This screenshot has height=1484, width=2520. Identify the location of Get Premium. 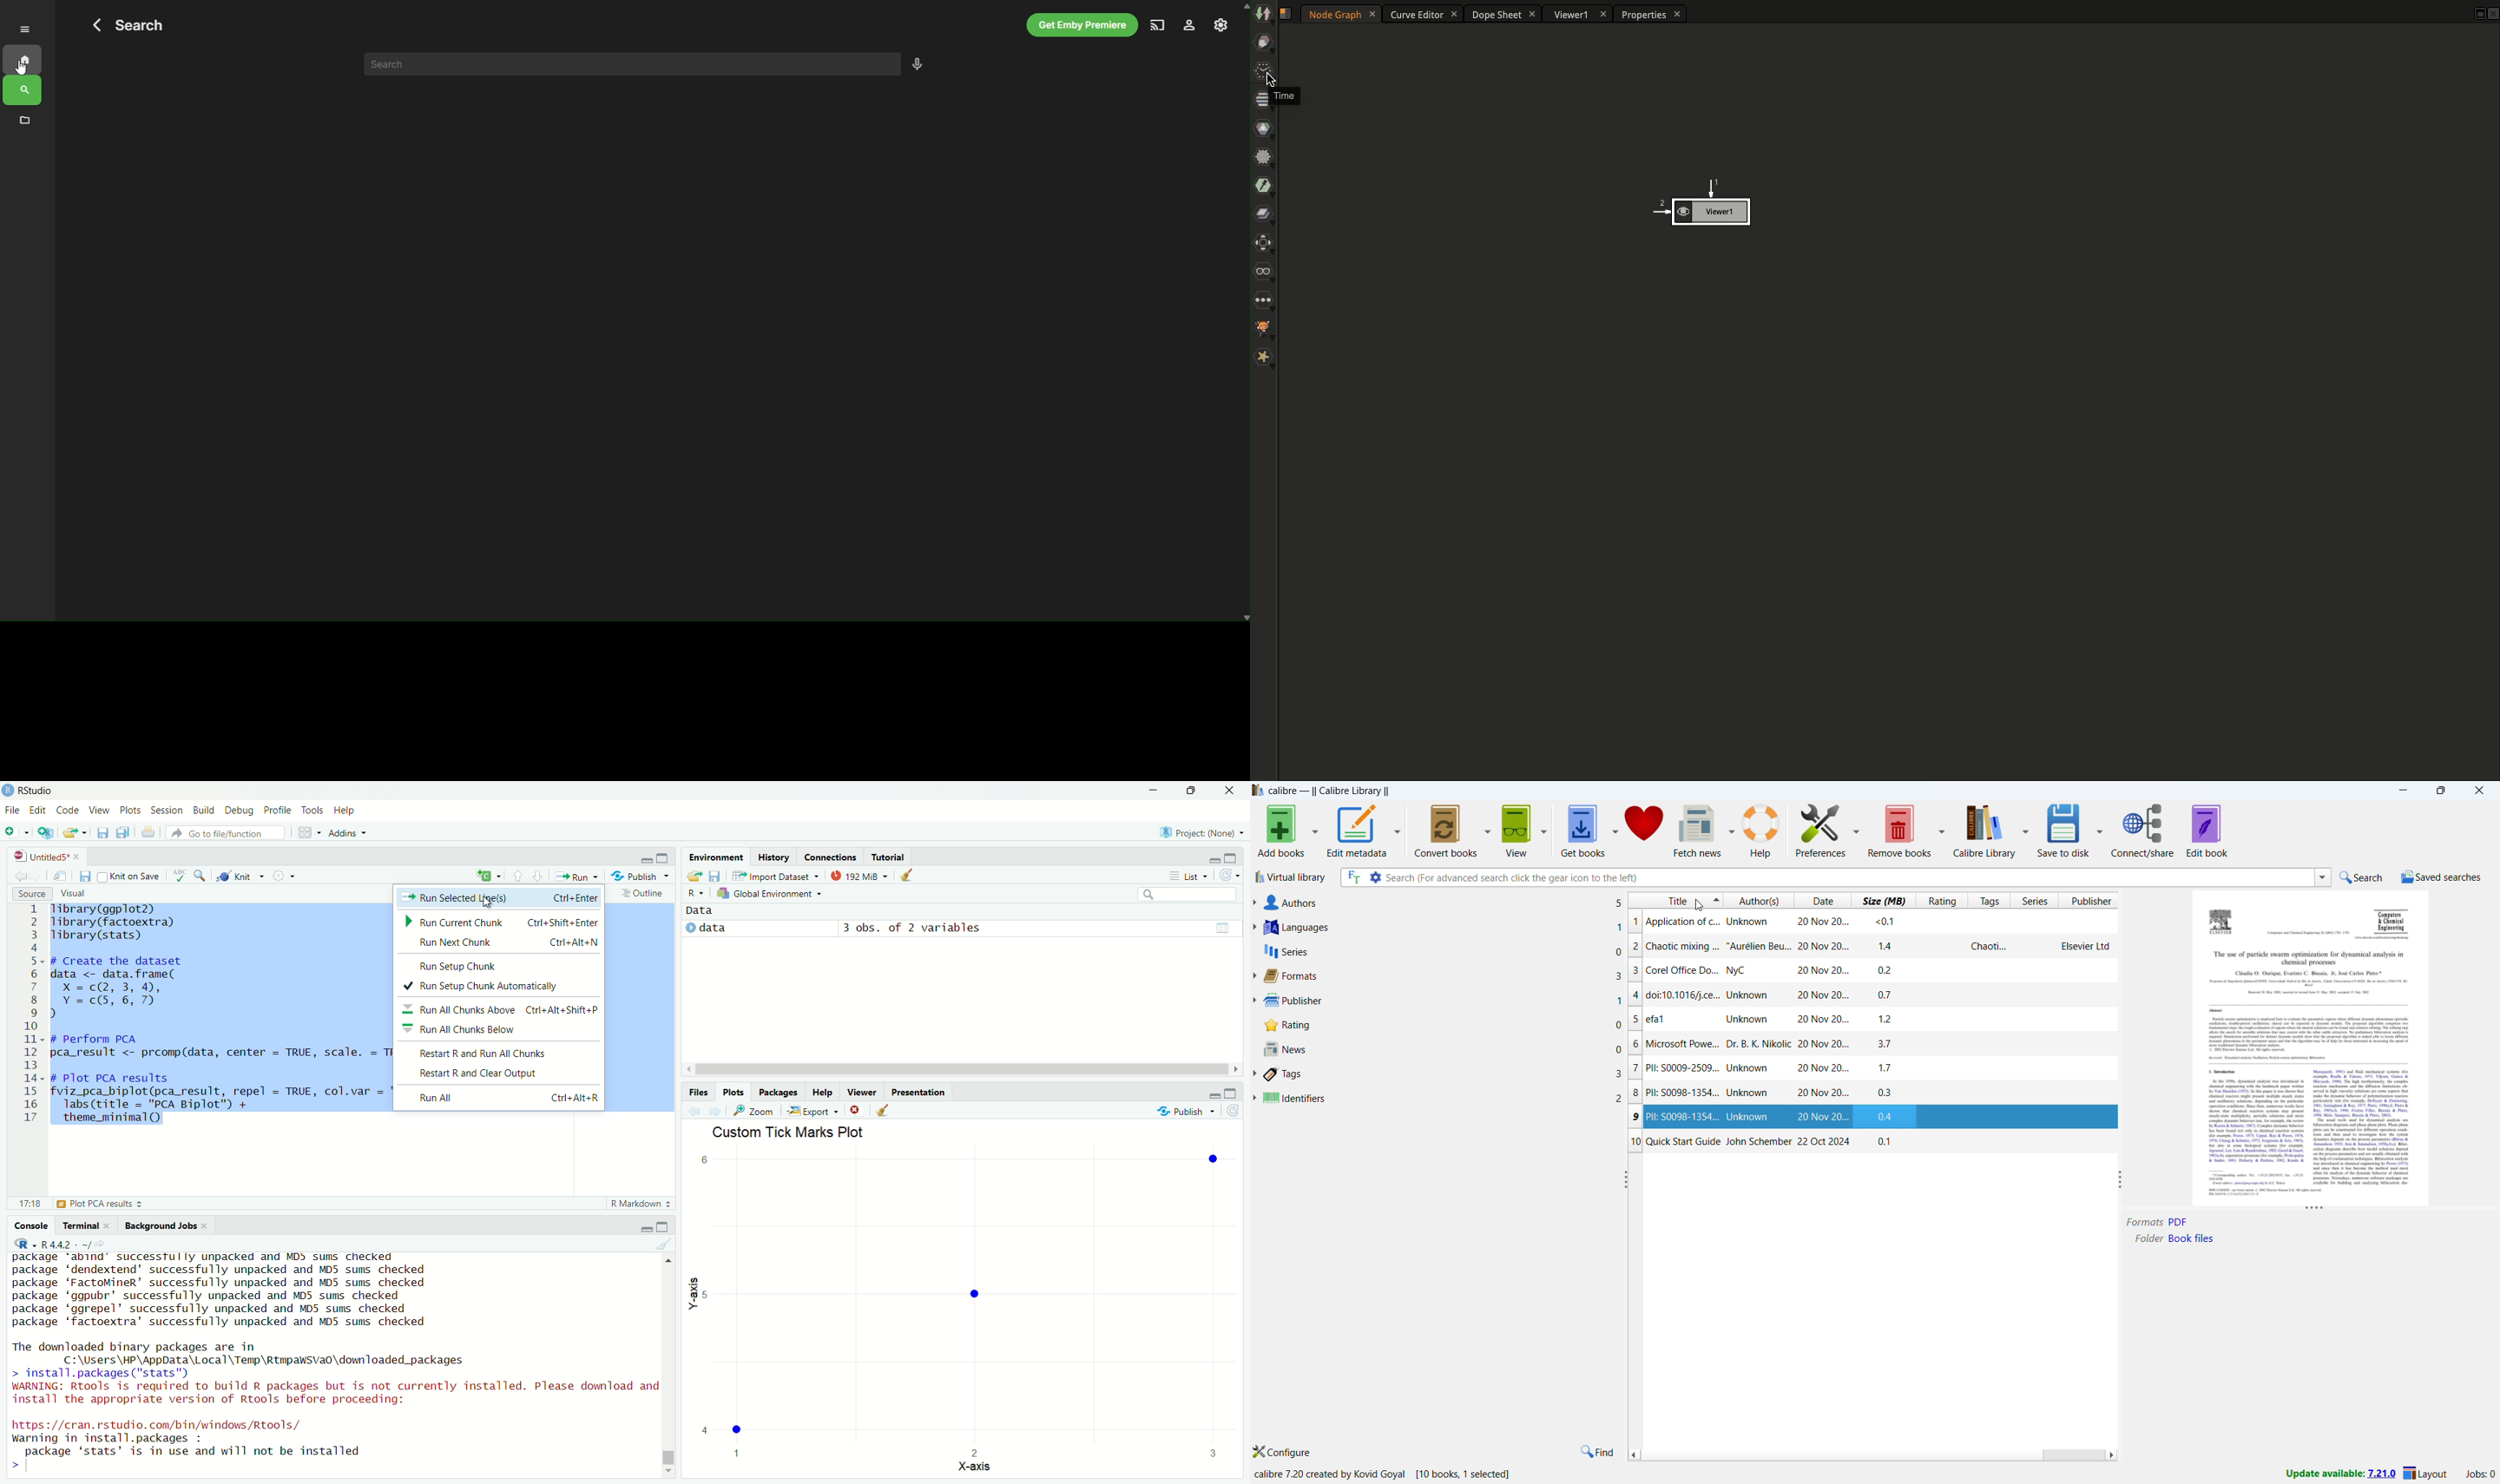
(1076, 26).